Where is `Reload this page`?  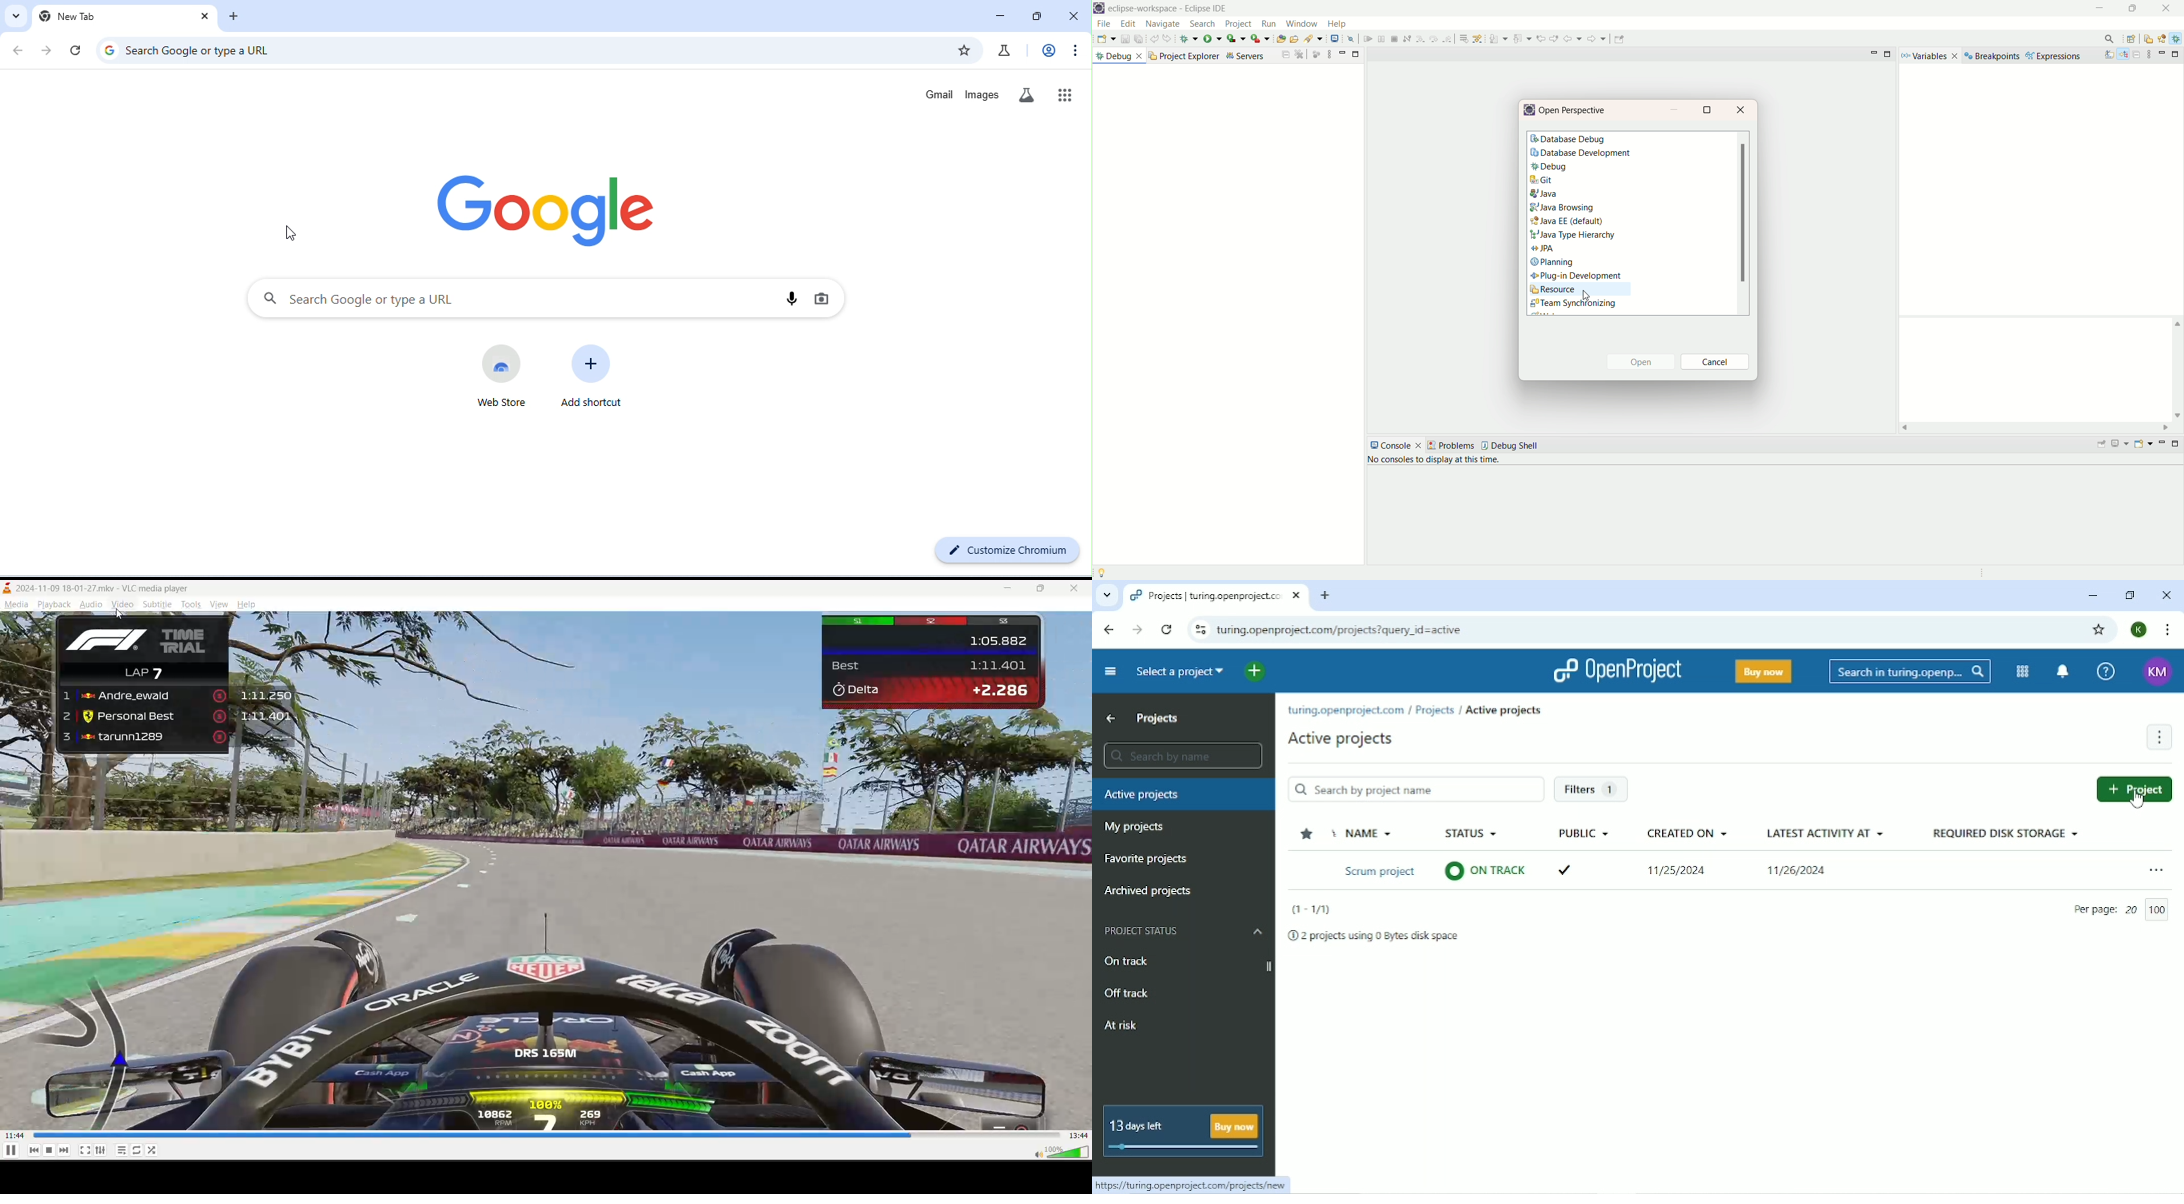
Reload this page is located at coordinates (1166, 629).